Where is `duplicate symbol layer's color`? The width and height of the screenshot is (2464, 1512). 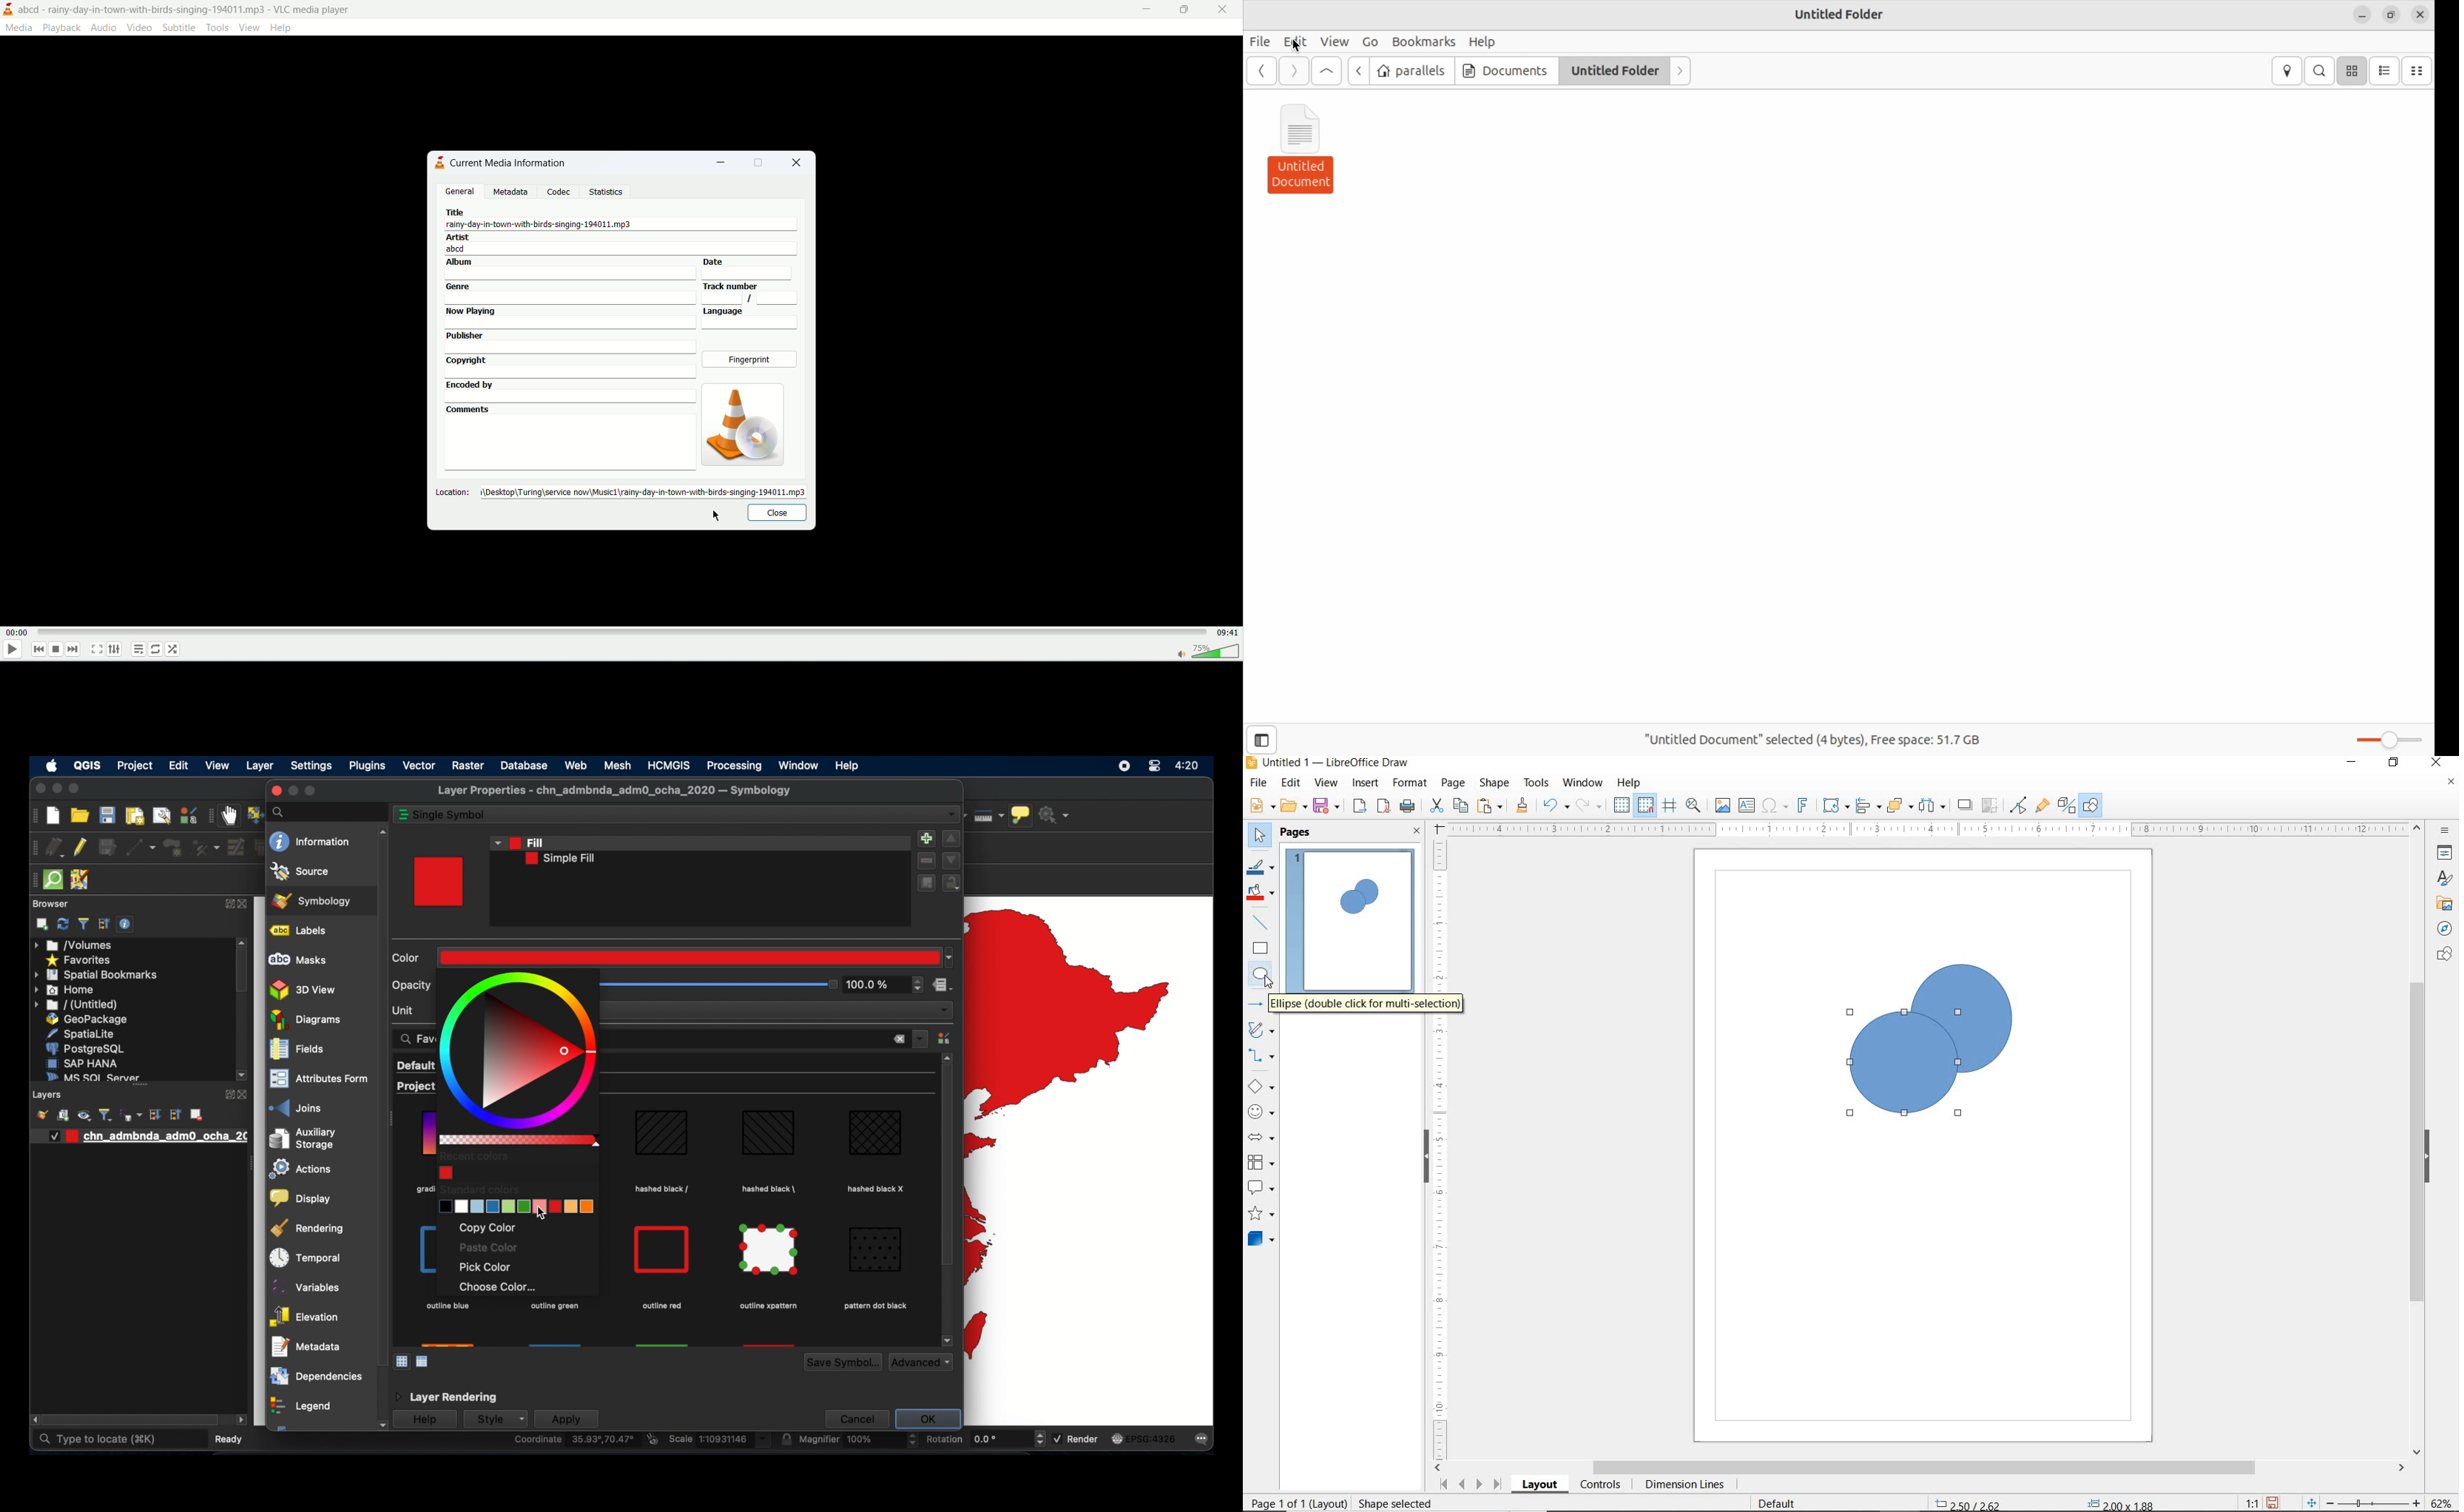 duplicate symbol layer's color is located at coordinates (925, 883).